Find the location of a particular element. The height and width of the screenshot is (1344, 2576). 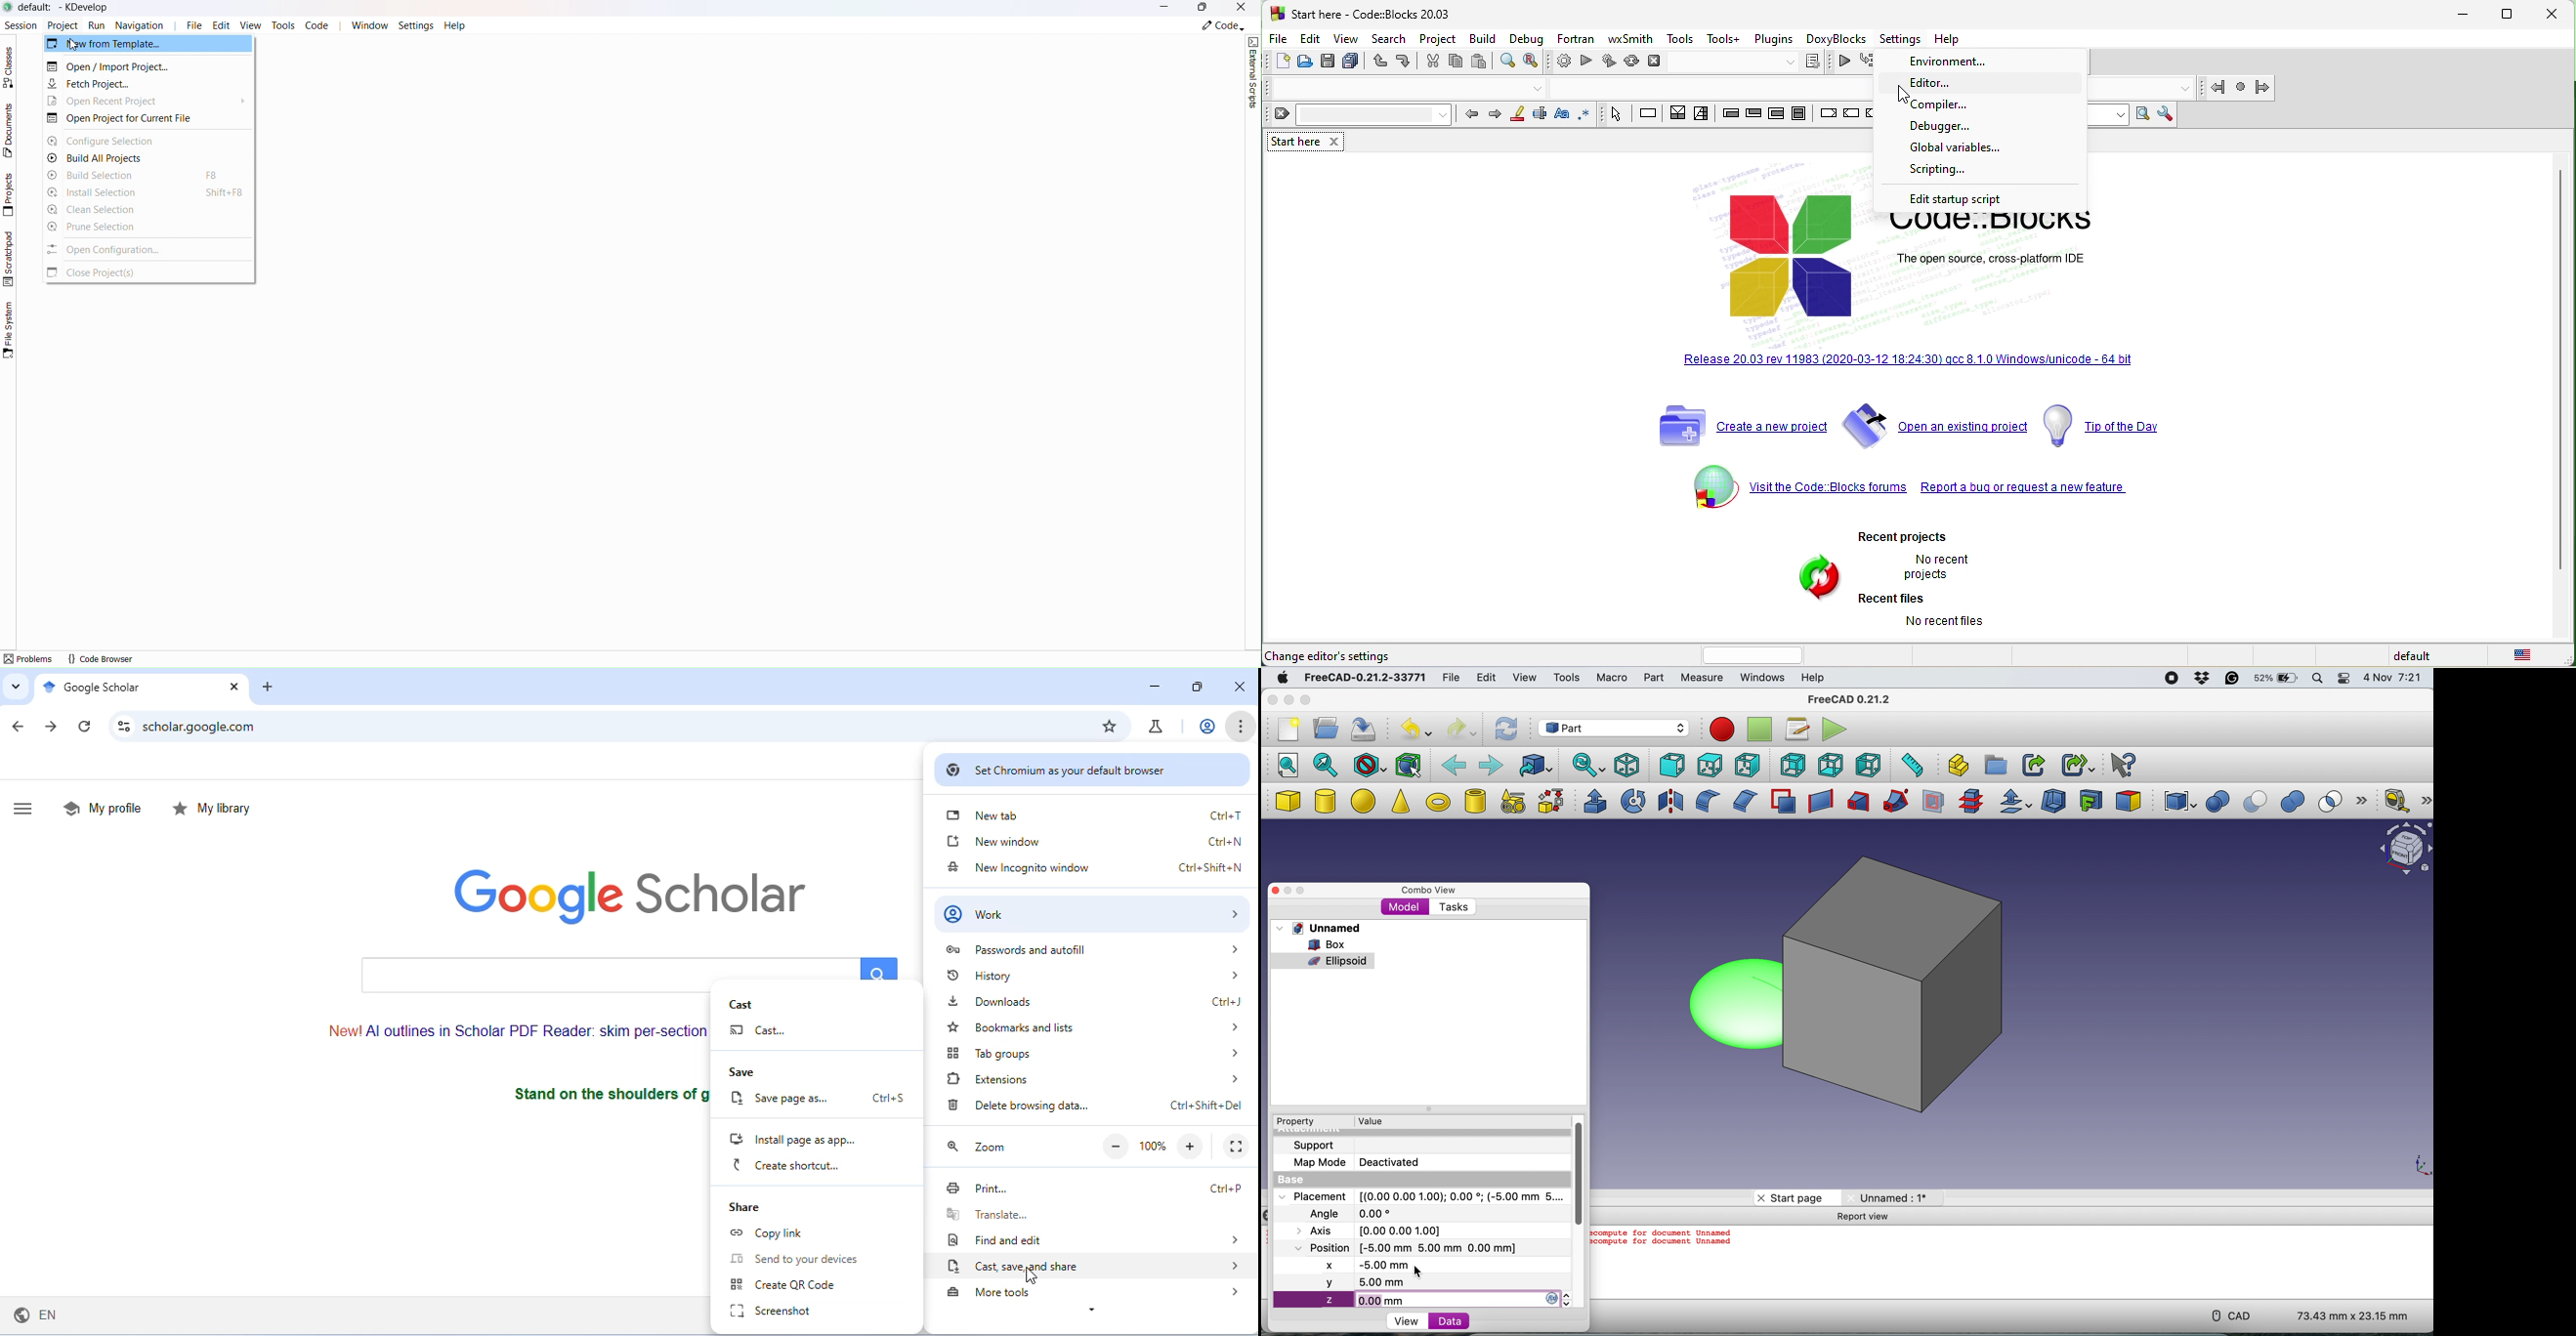

edit startup script is located at coordinates (1964, 200).